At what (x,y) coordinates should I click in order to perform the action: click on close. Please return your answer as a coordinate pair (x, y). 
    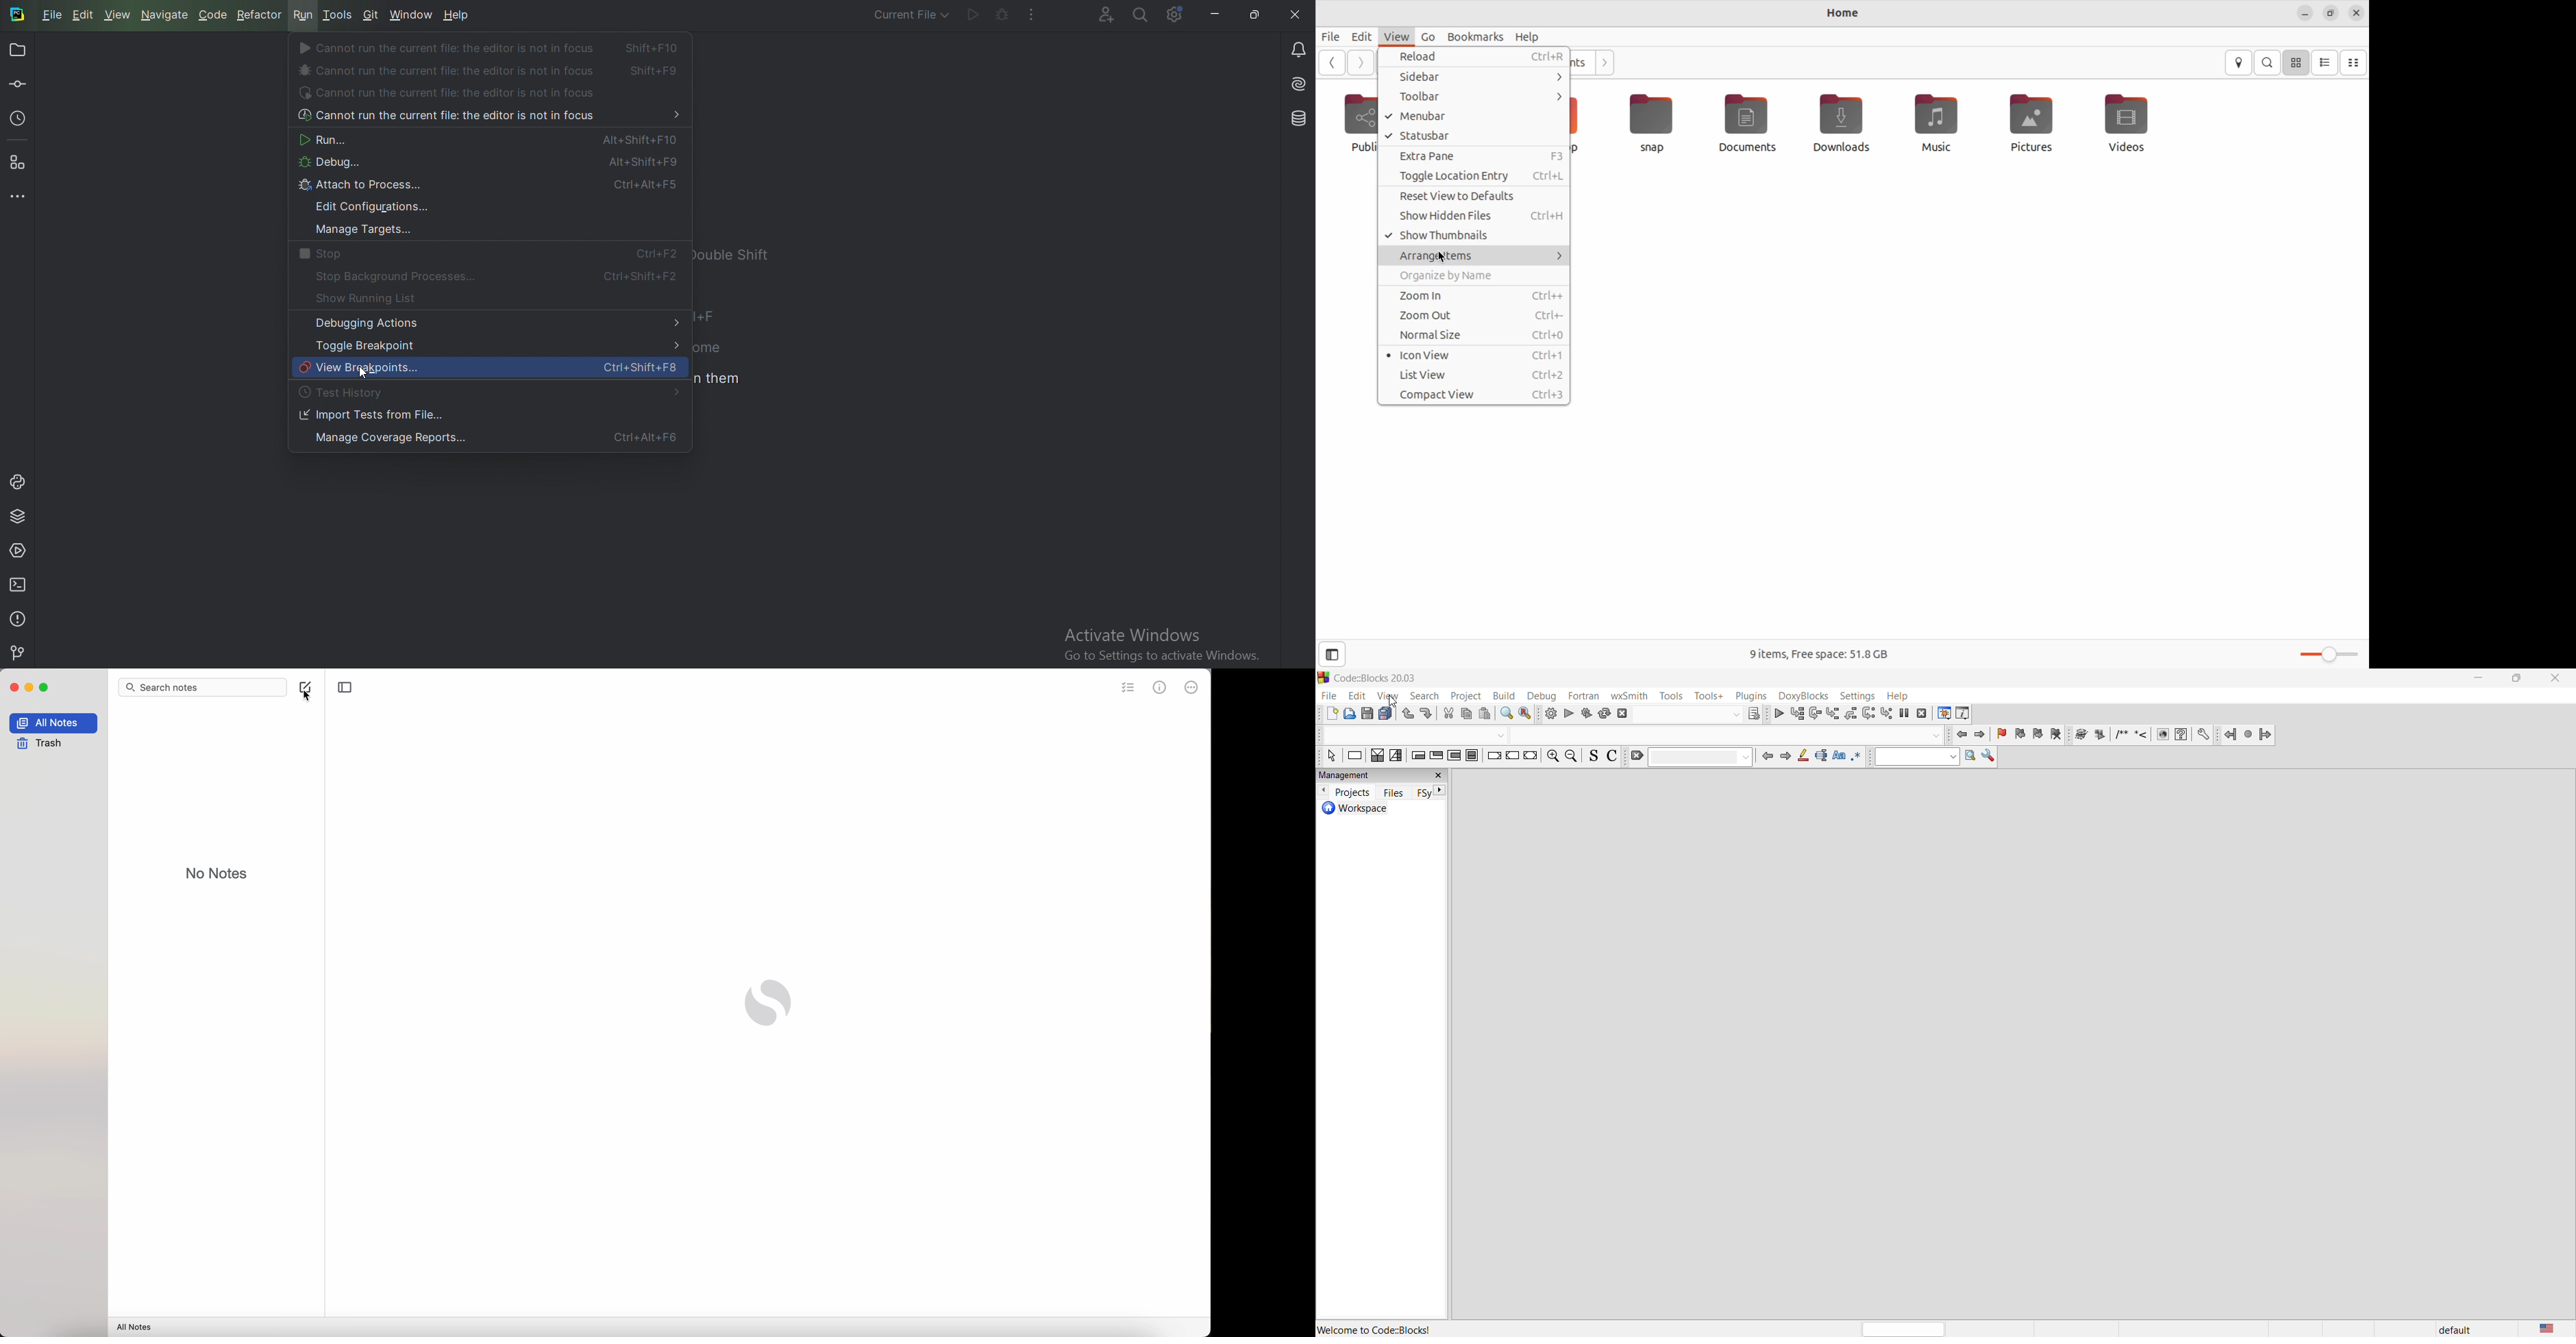
    Looking at the image, I should click on (2558, 678).